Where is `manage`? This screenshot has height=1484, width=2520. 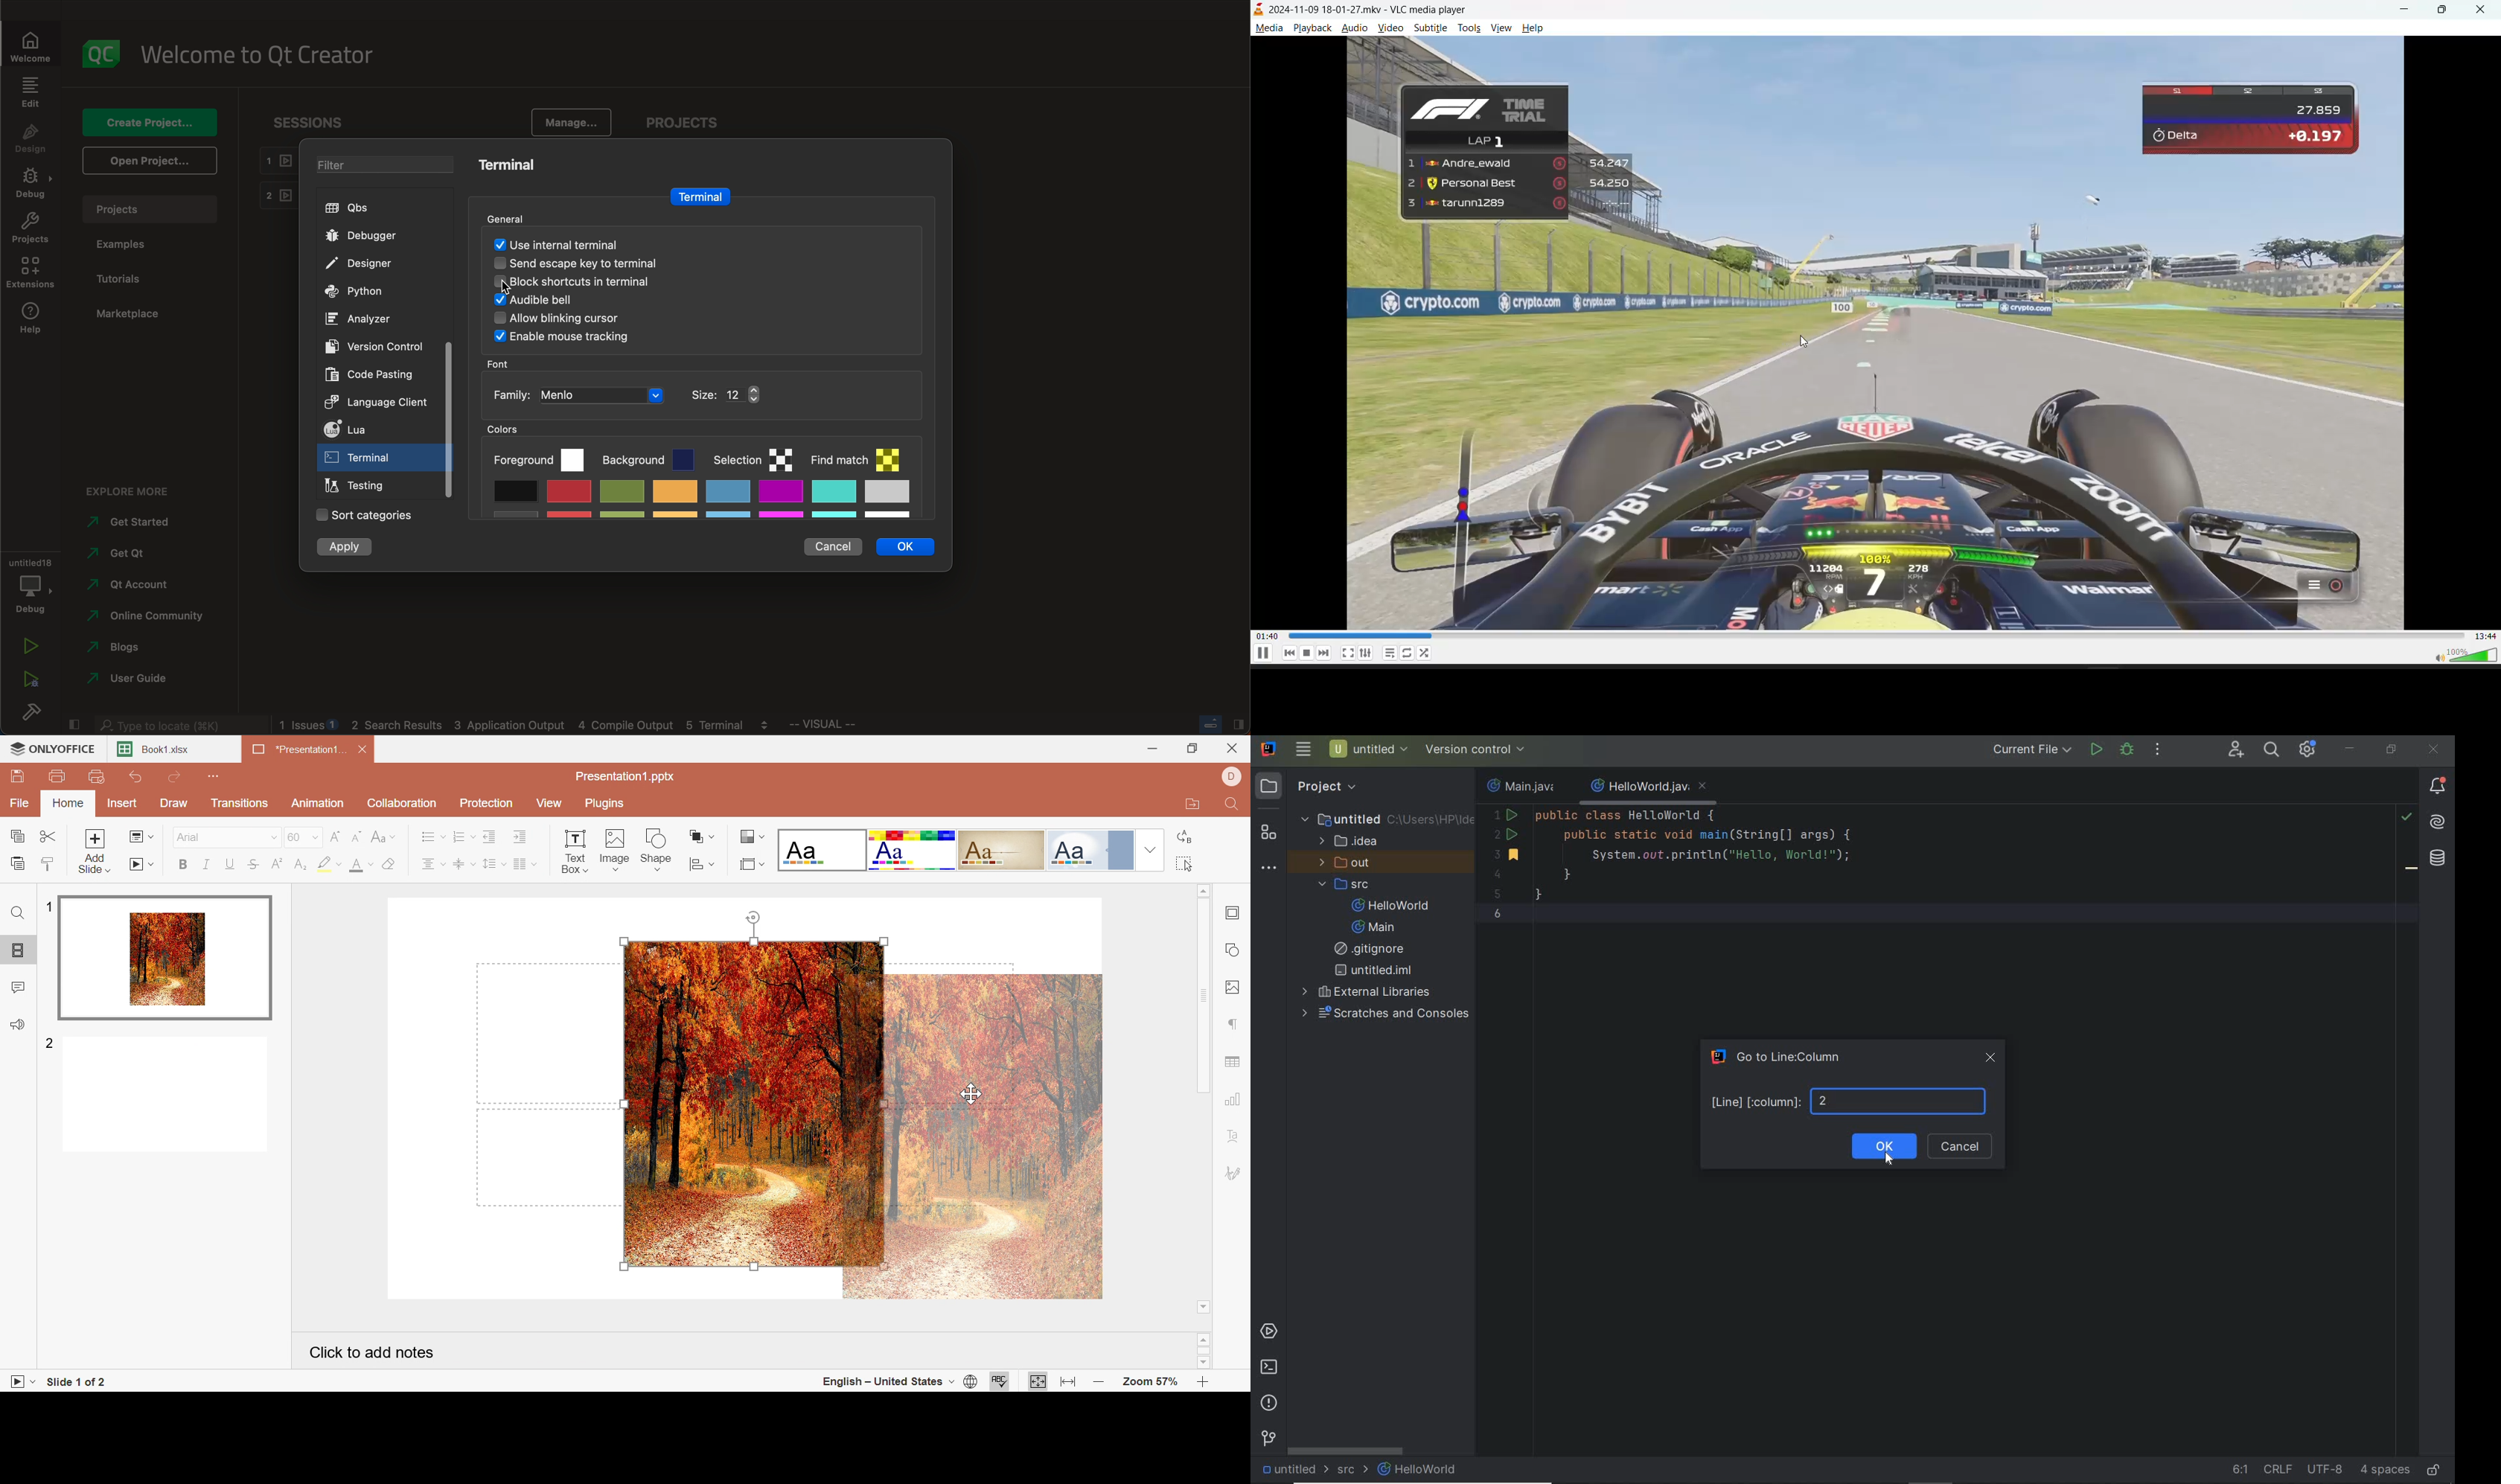
manage is located at coordinates (571, 120).